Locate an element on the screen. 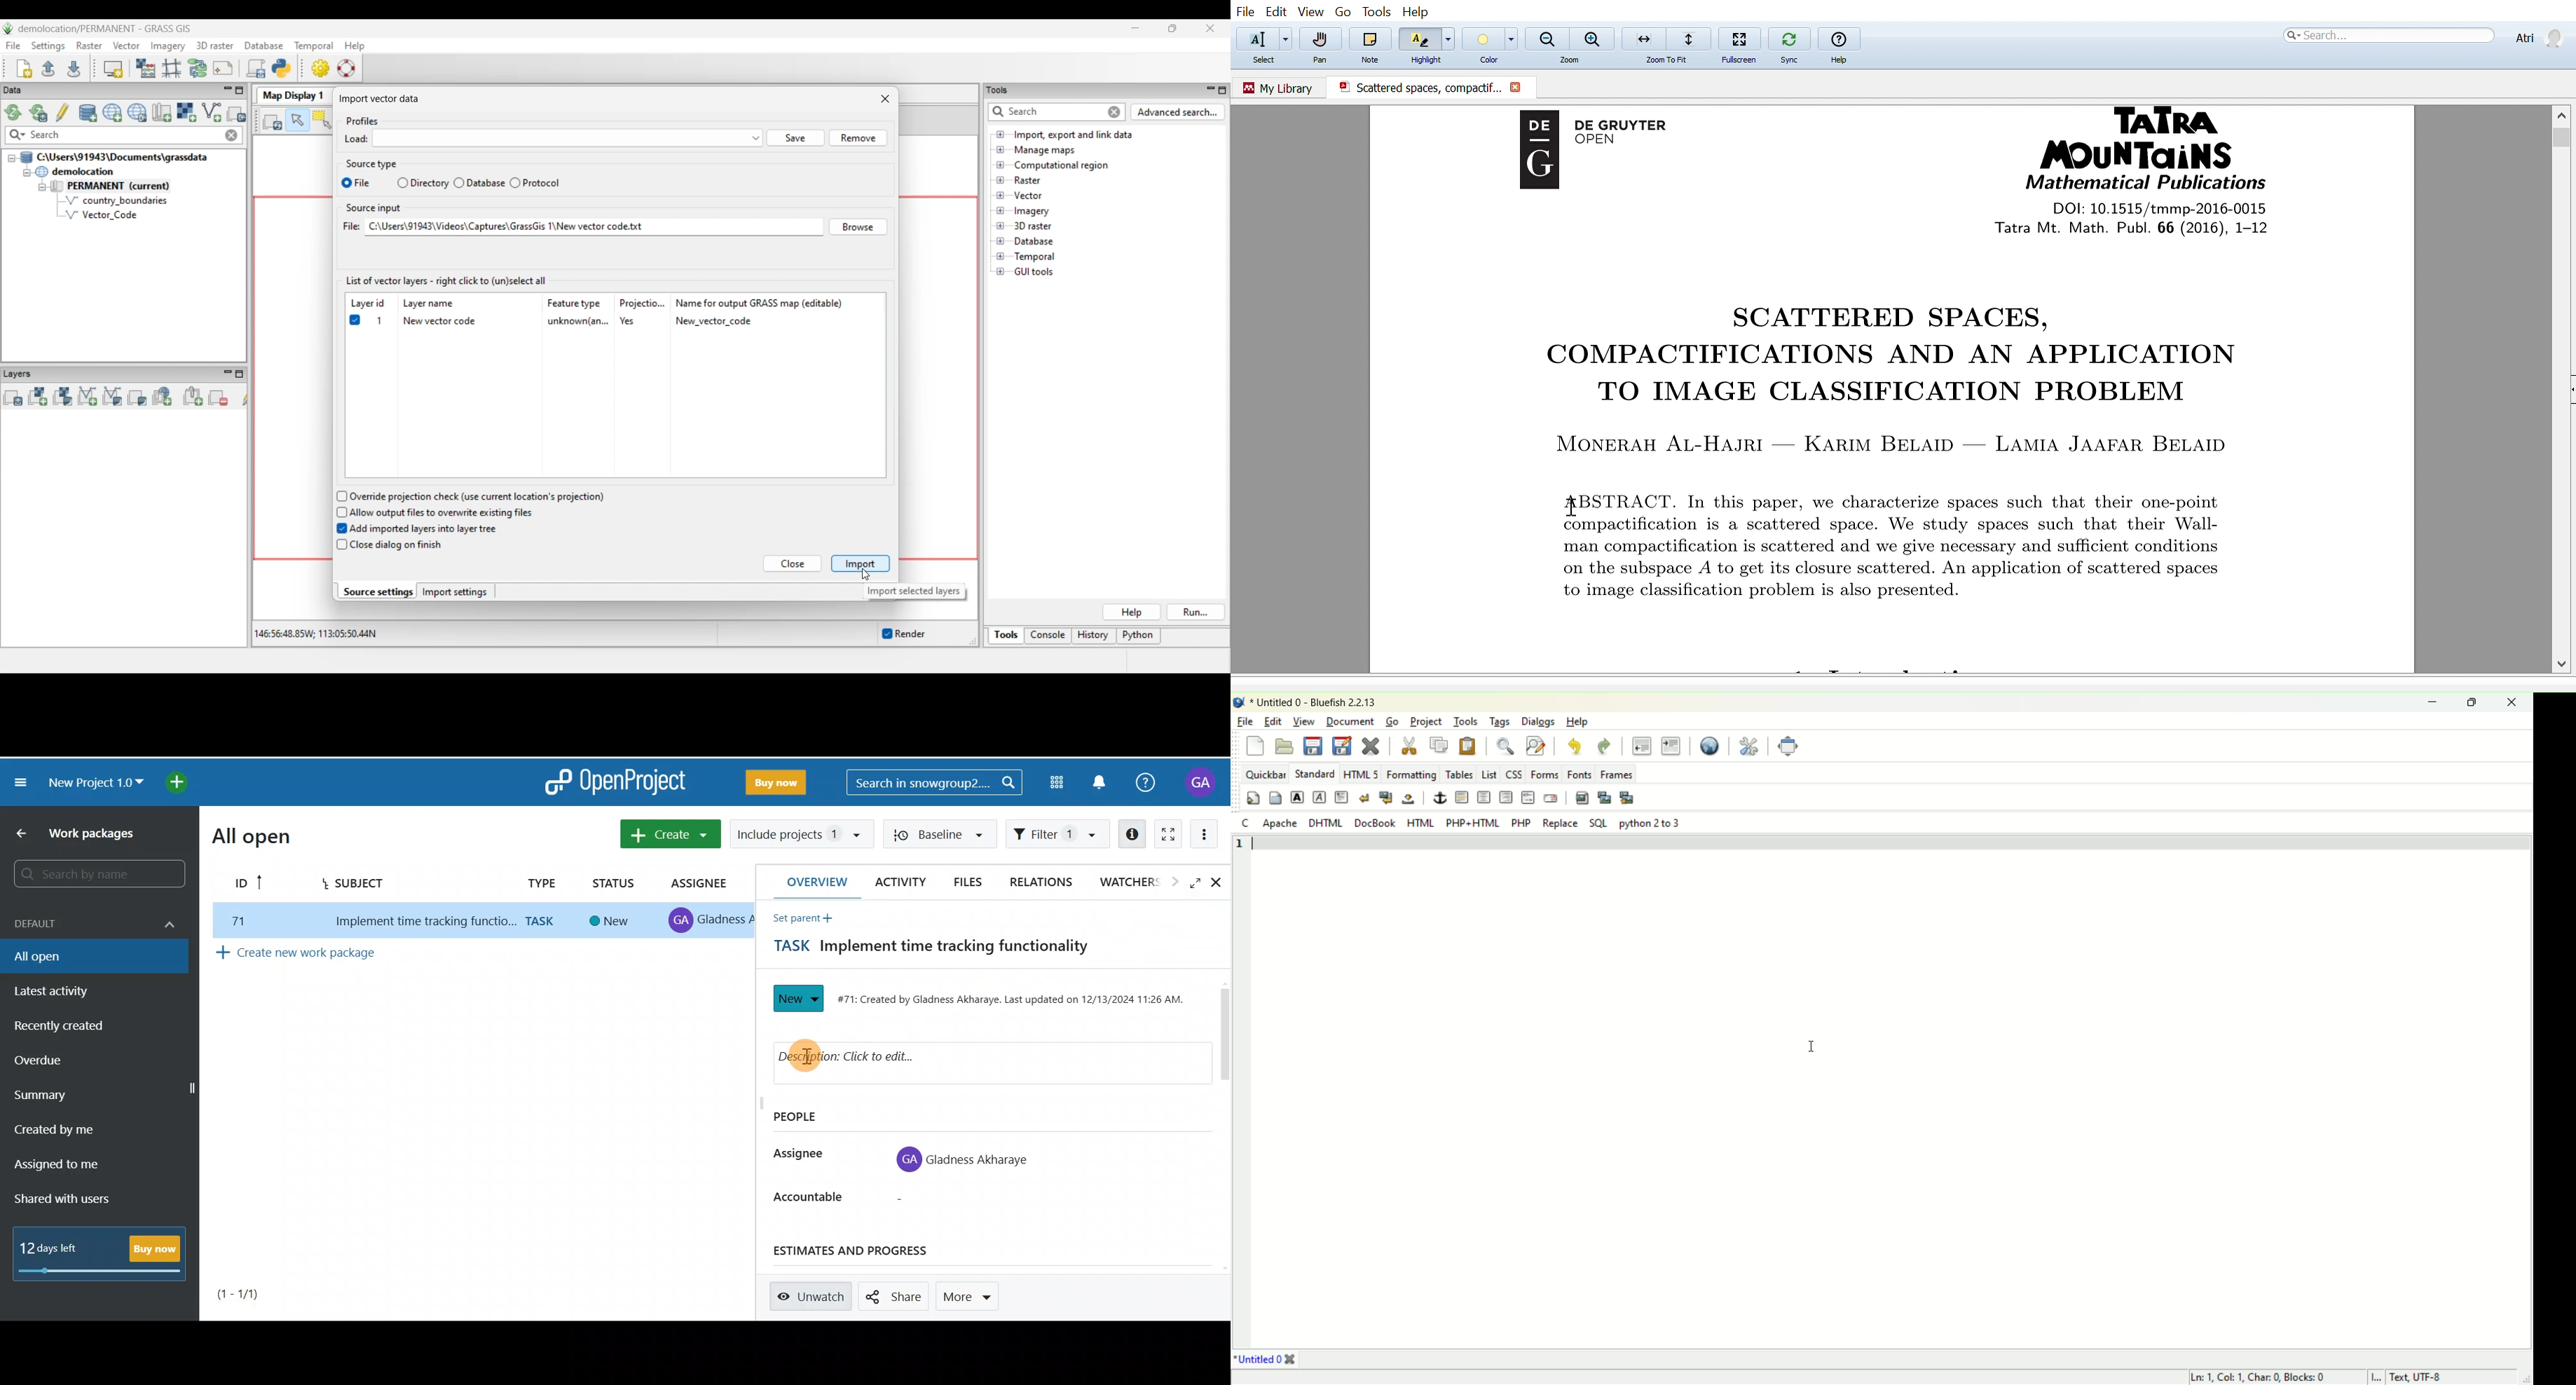  Mathematical Publications is located at coordinates (2145, 184).